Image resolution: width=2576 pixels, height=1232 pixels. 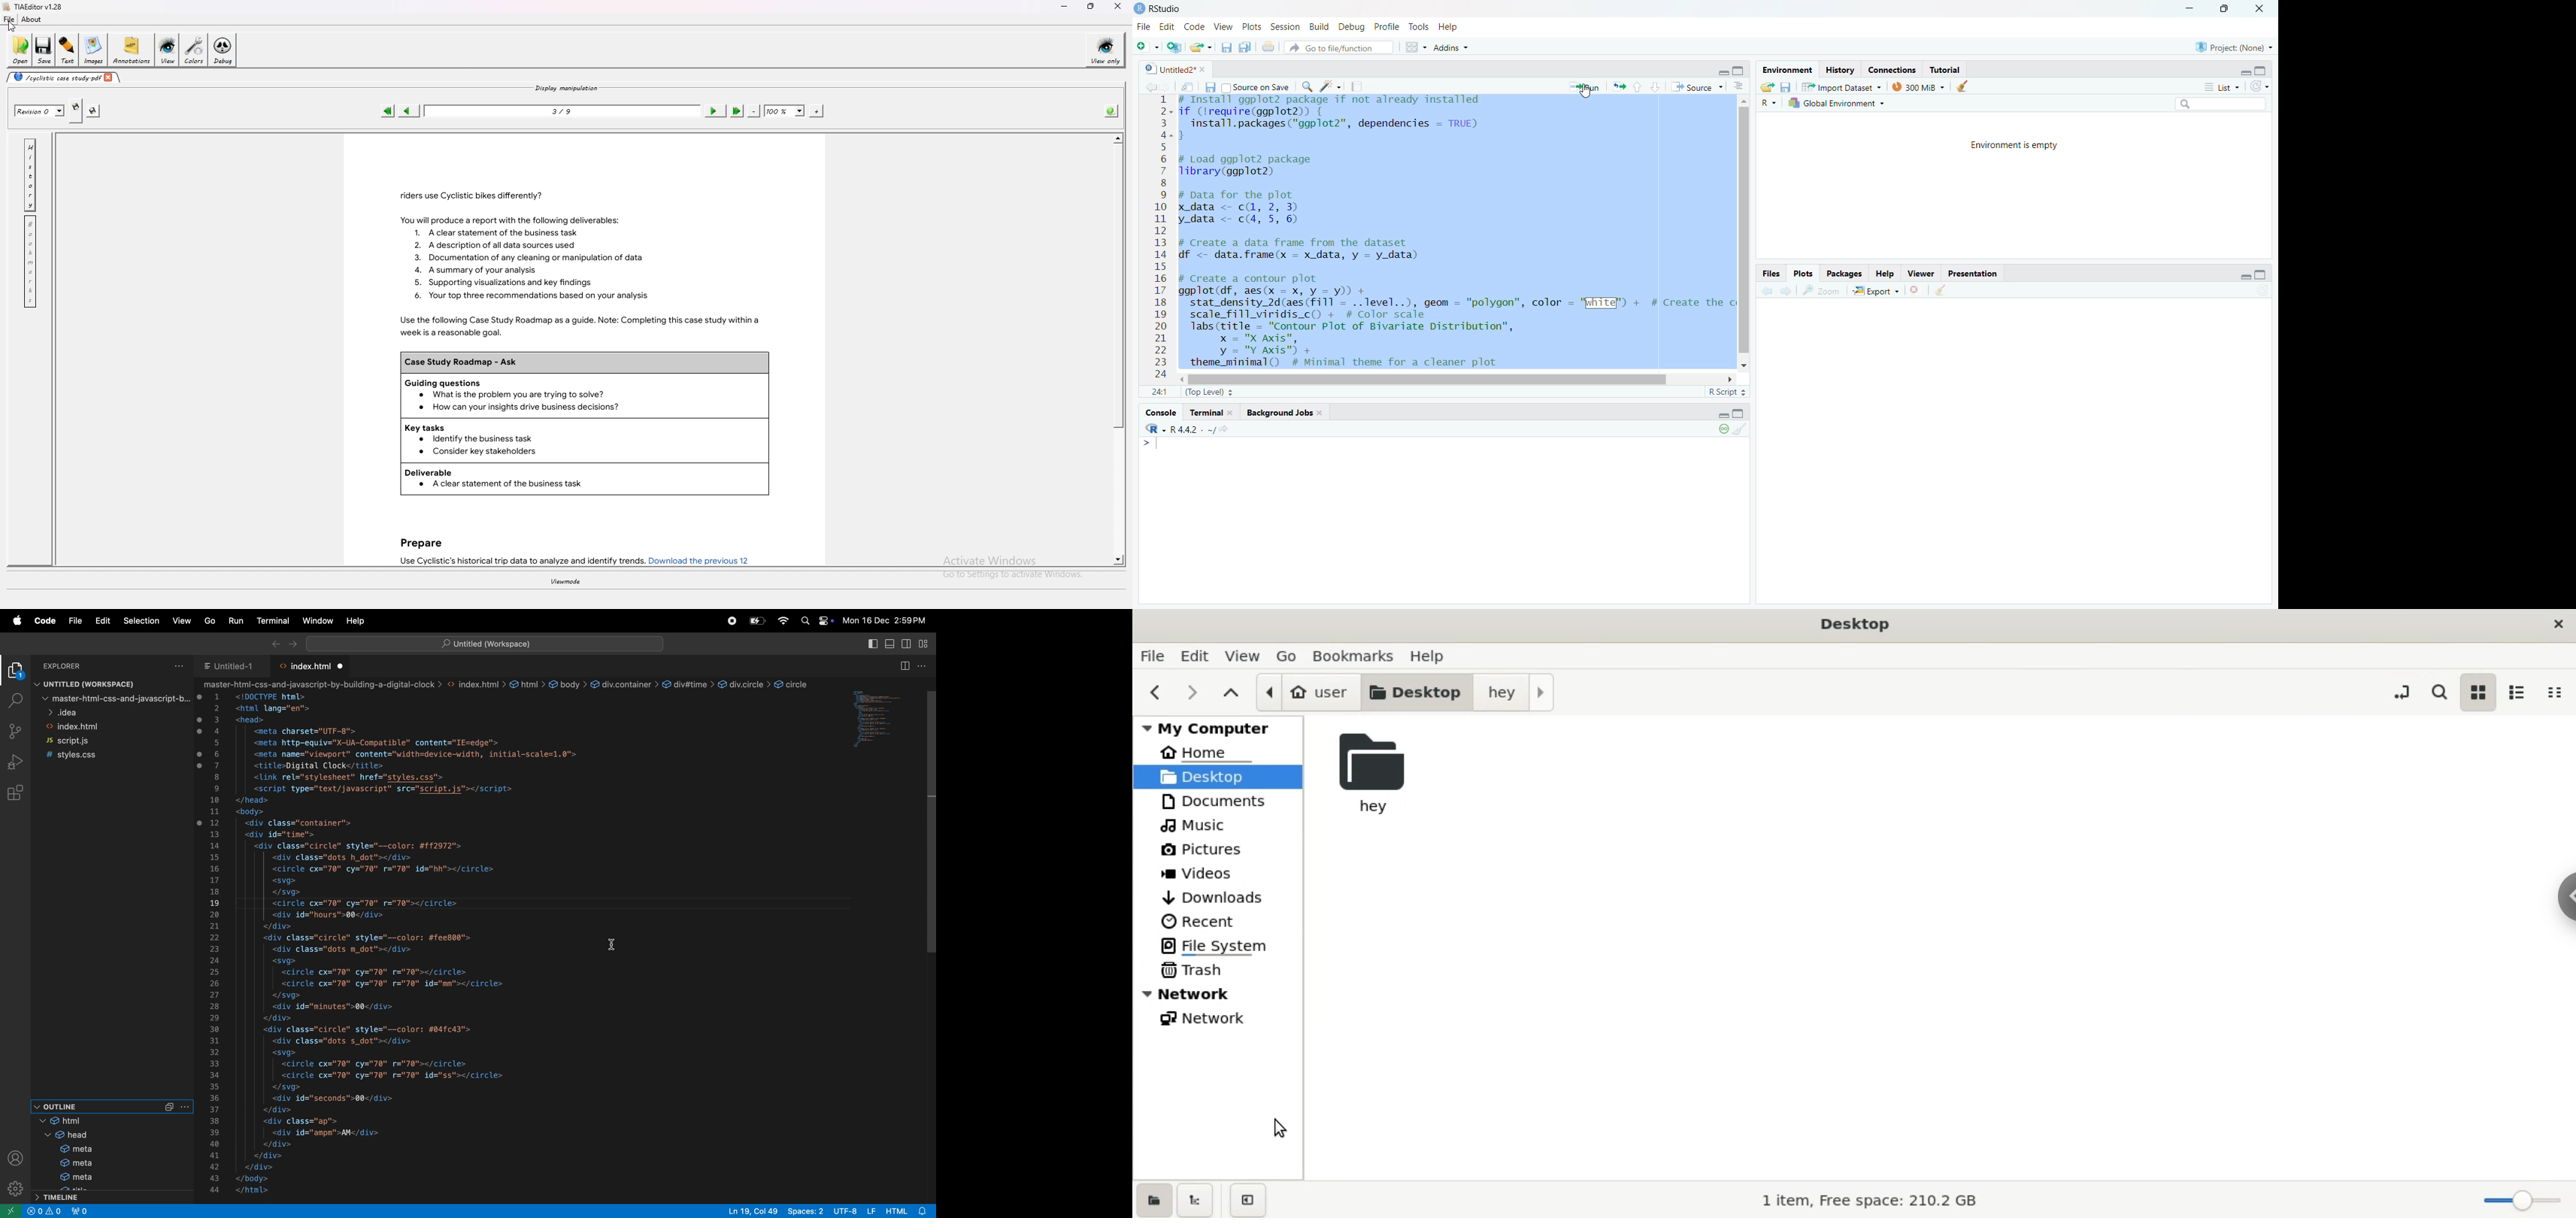 What do you see at coordinates (1802, 274) in the screenshot?
I see `Plots` at bounding box center [1802, 274].